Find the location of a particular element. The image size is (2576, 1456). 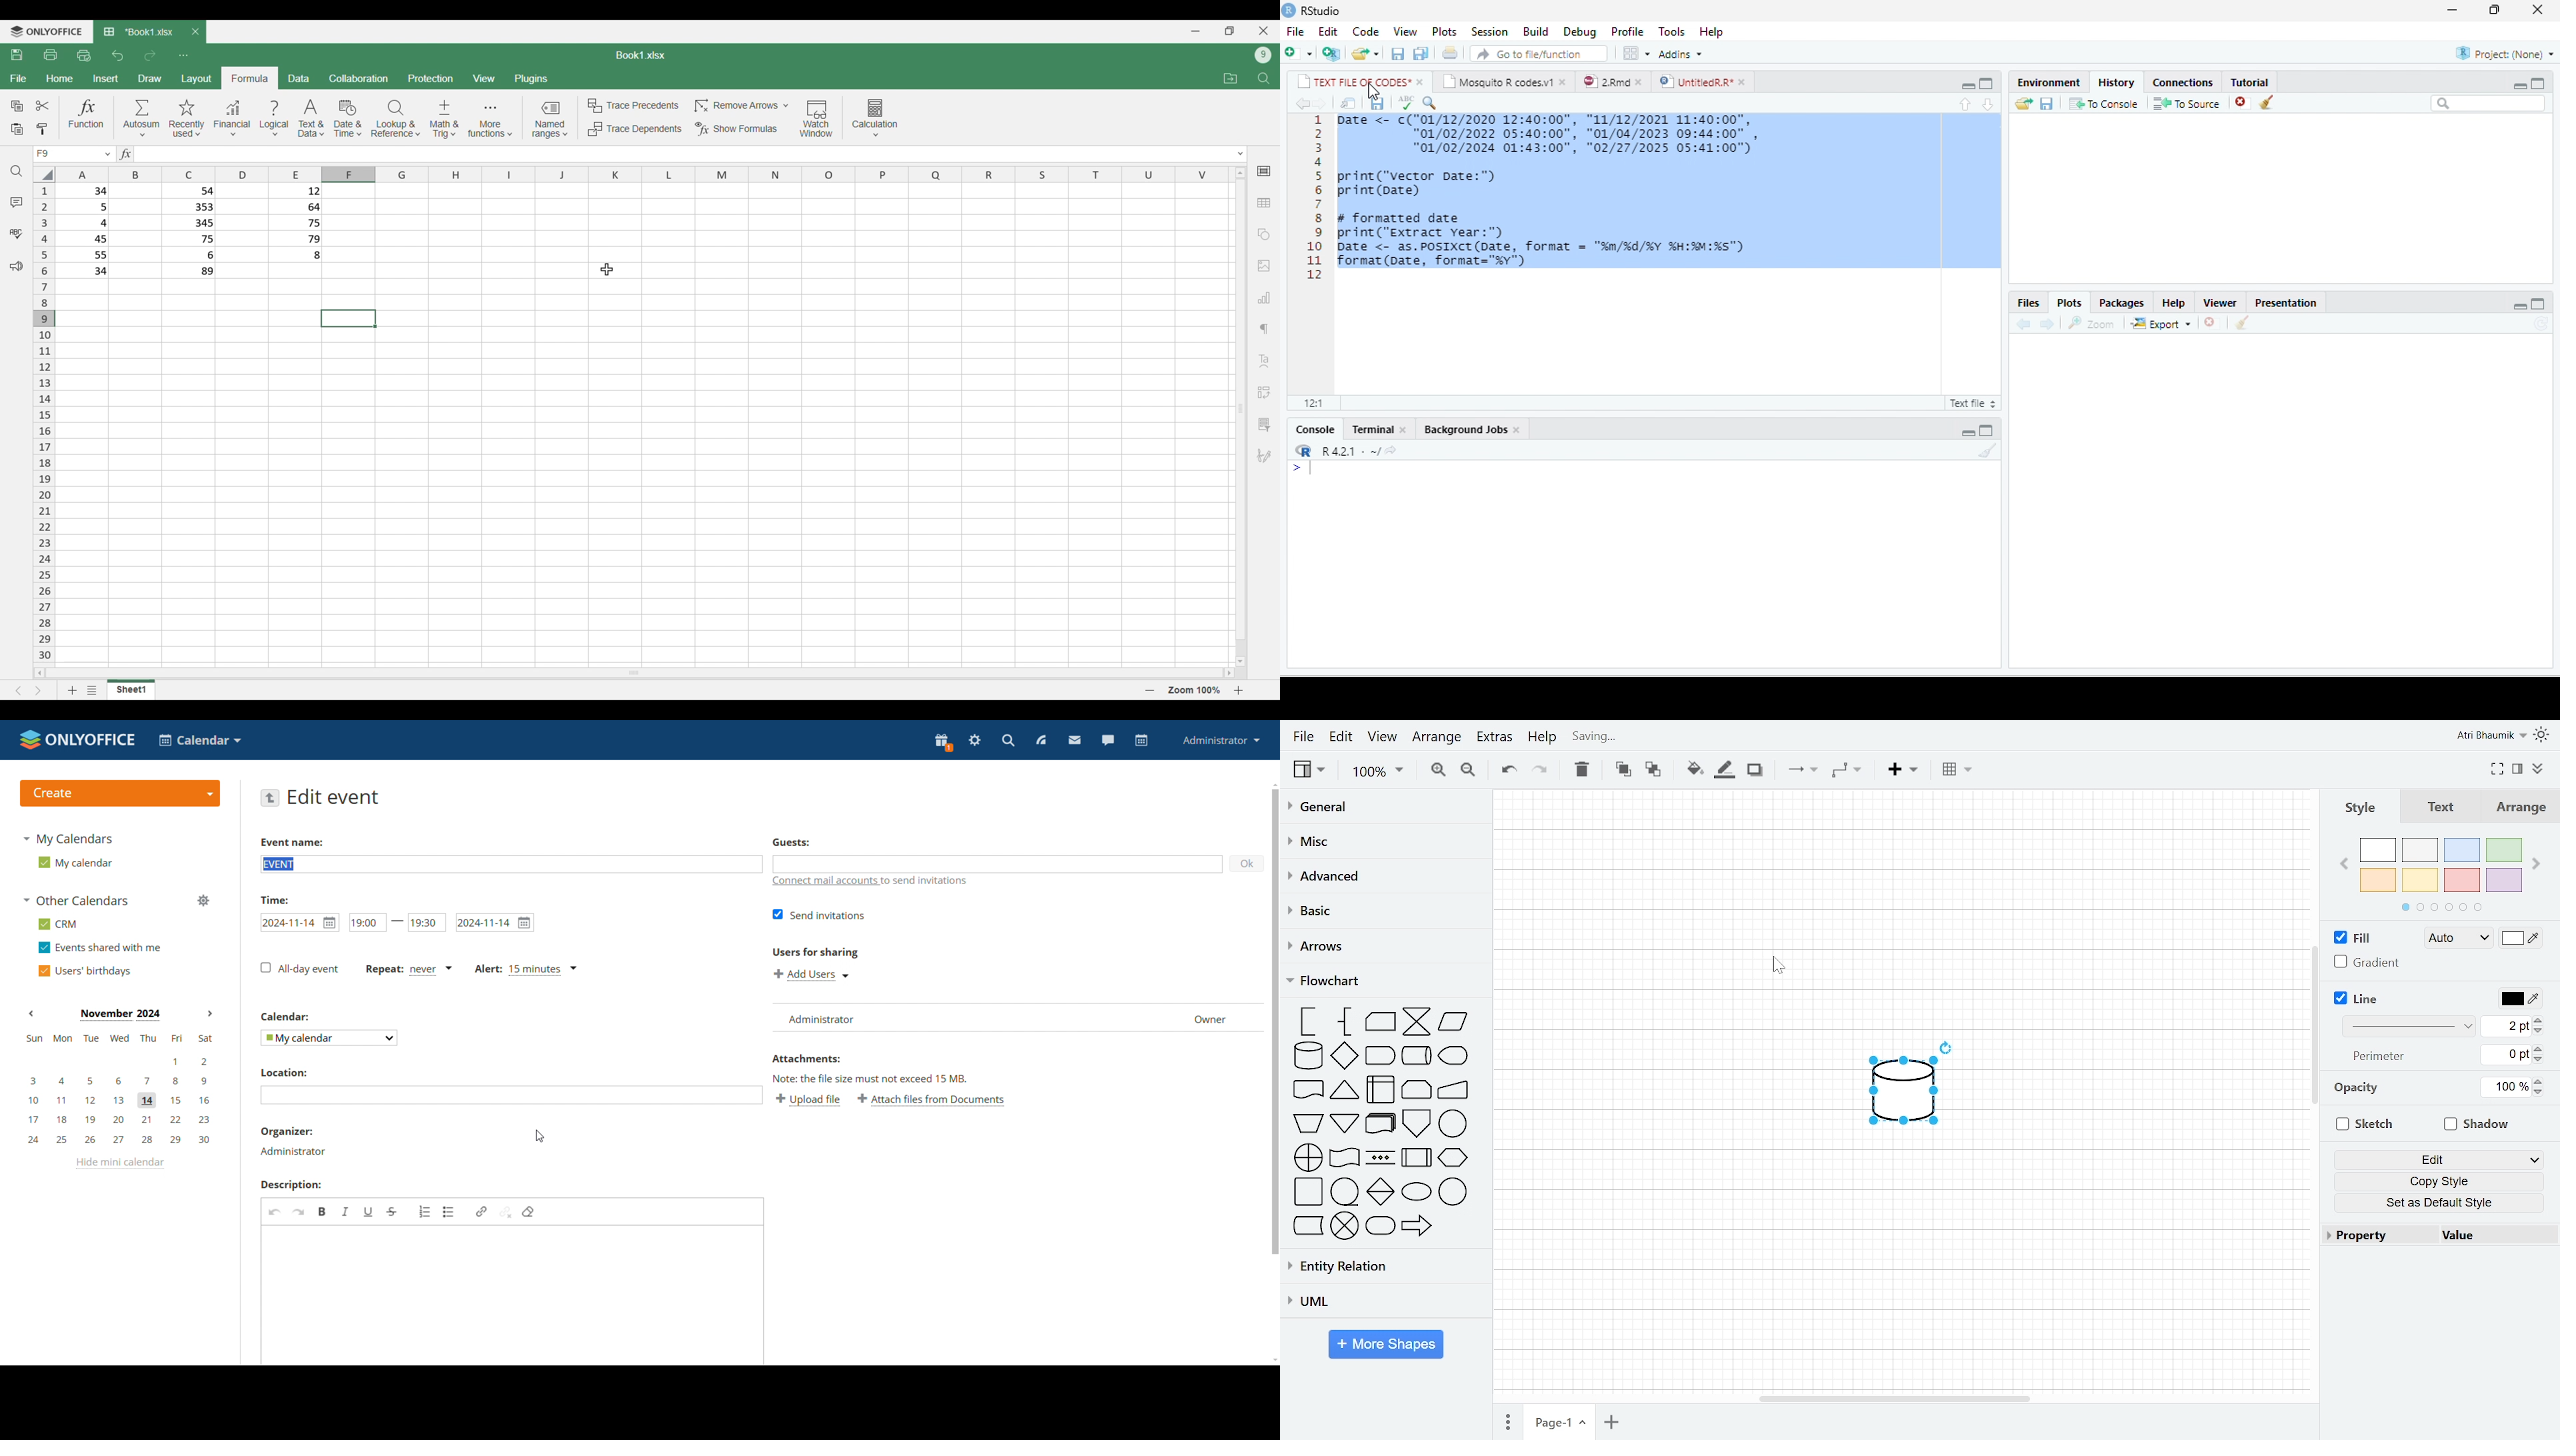

Perimeter is located at coordinates (2377, 1055).